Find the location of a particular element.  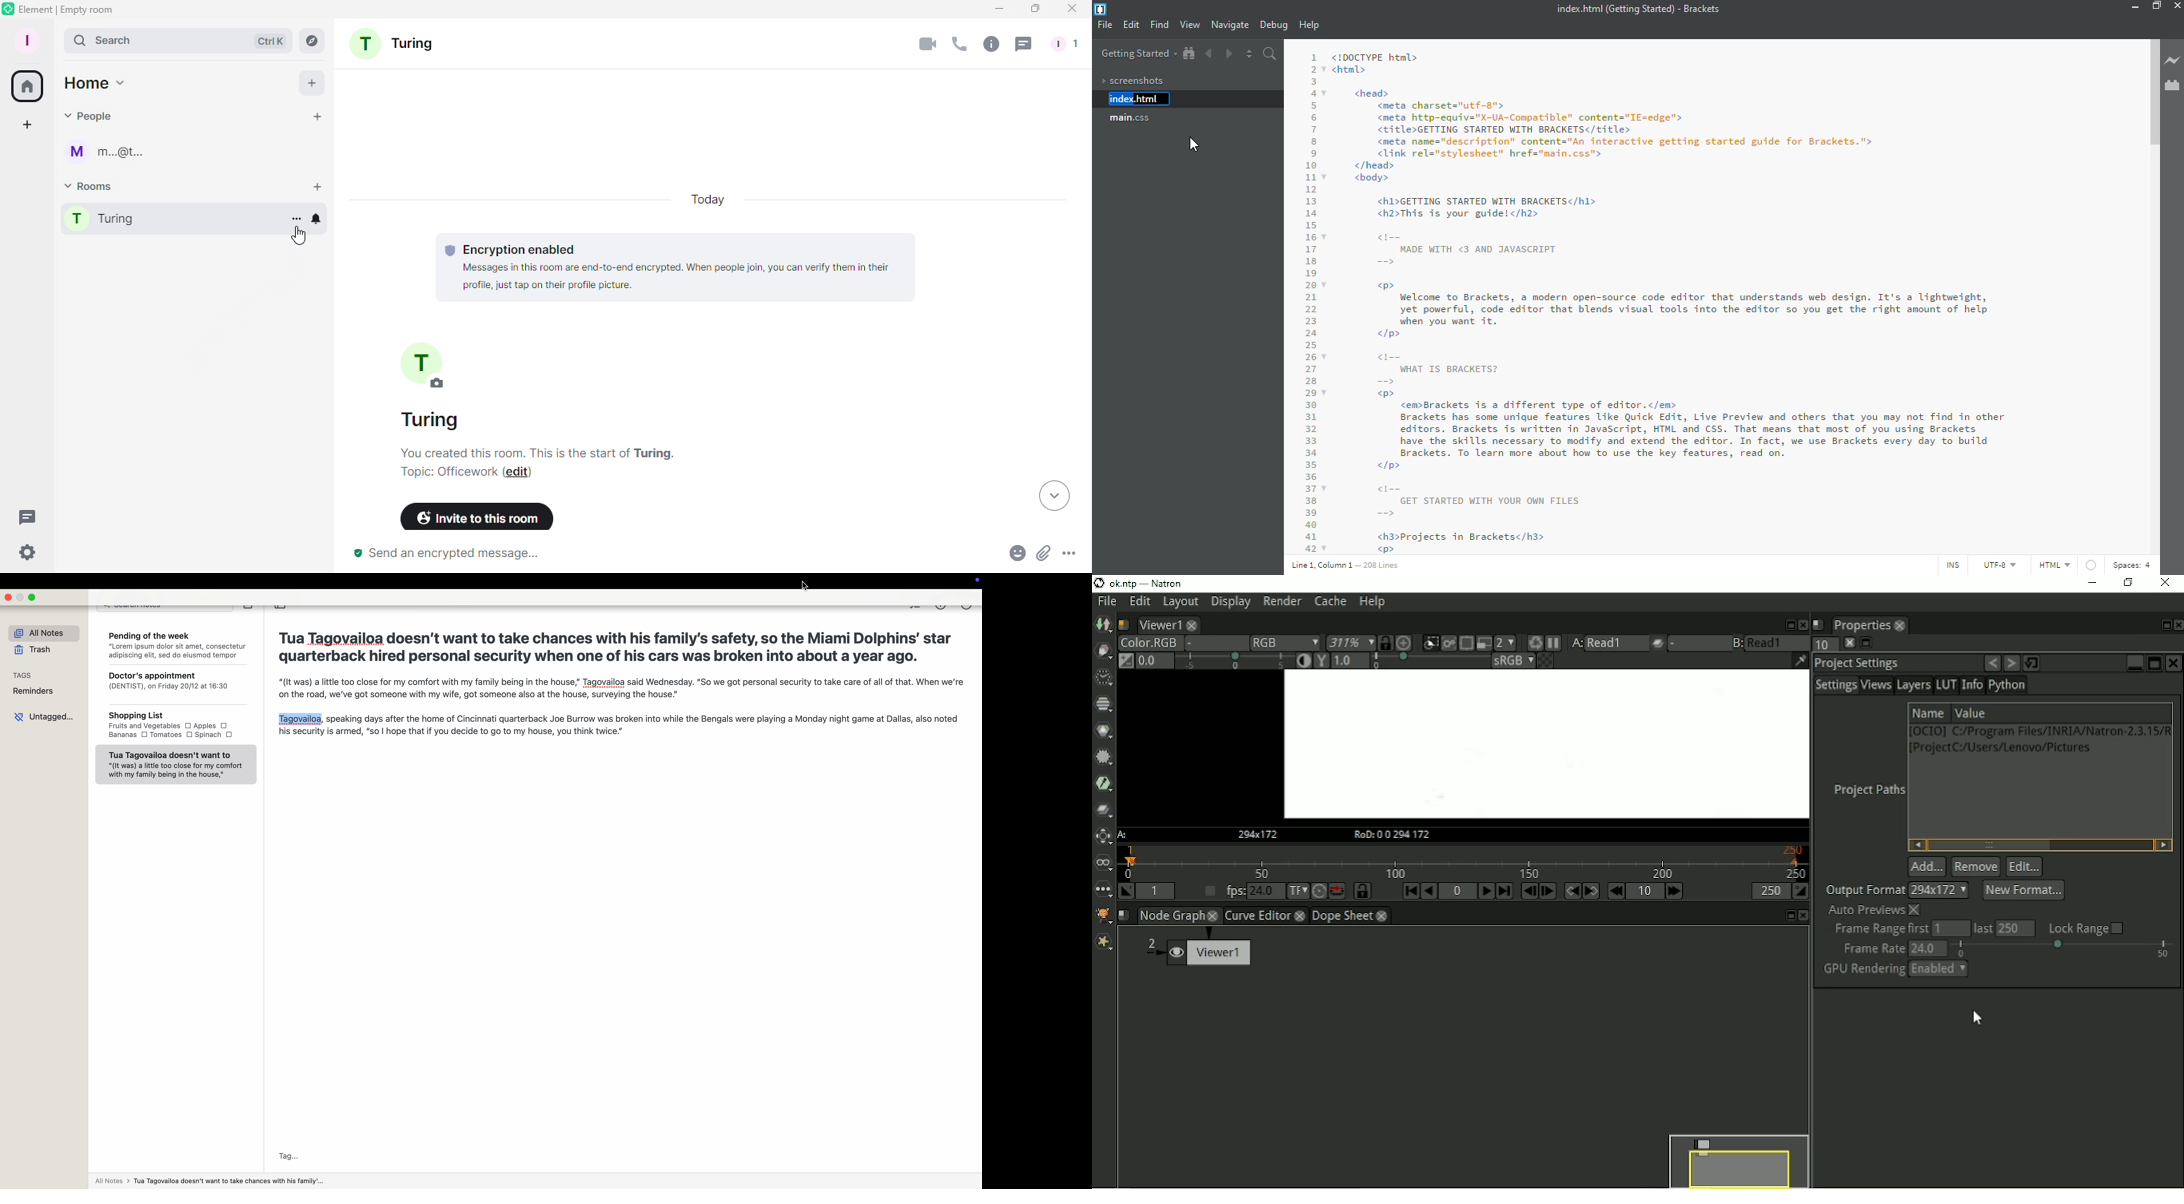

Threads is located at coordinates (1024, 47).